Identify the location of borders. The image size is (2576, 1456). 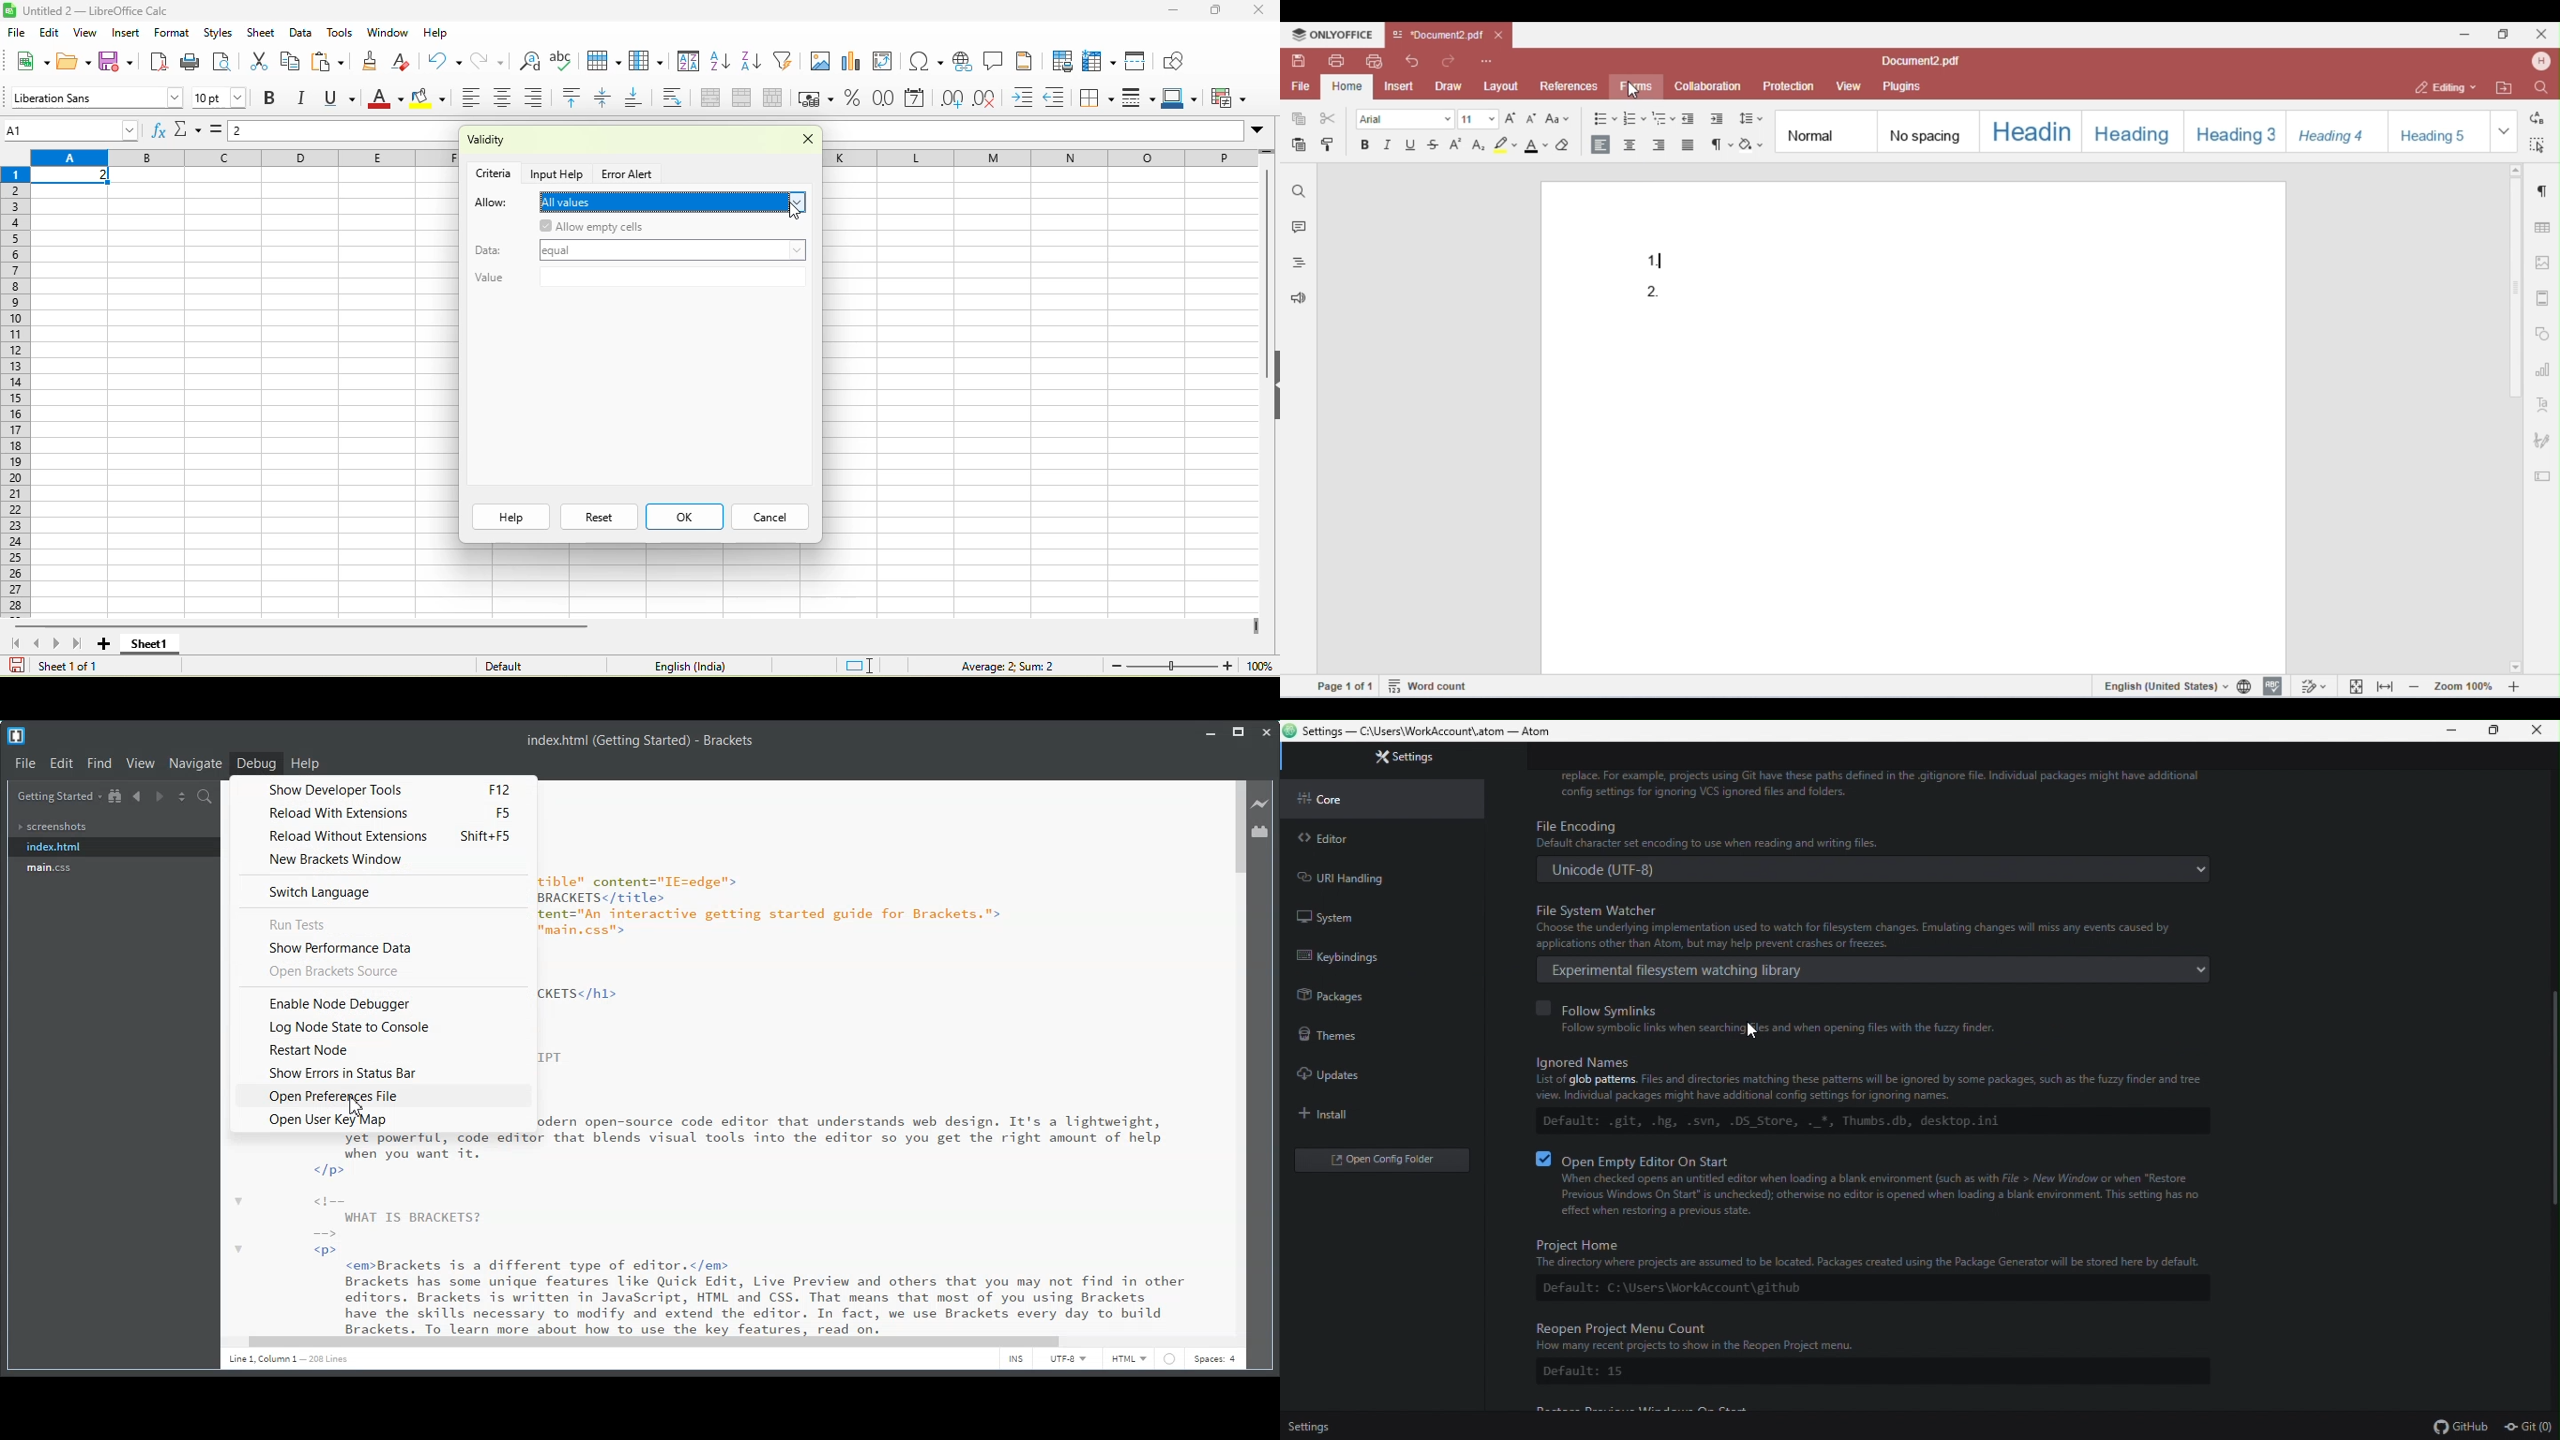
(1098, 99).